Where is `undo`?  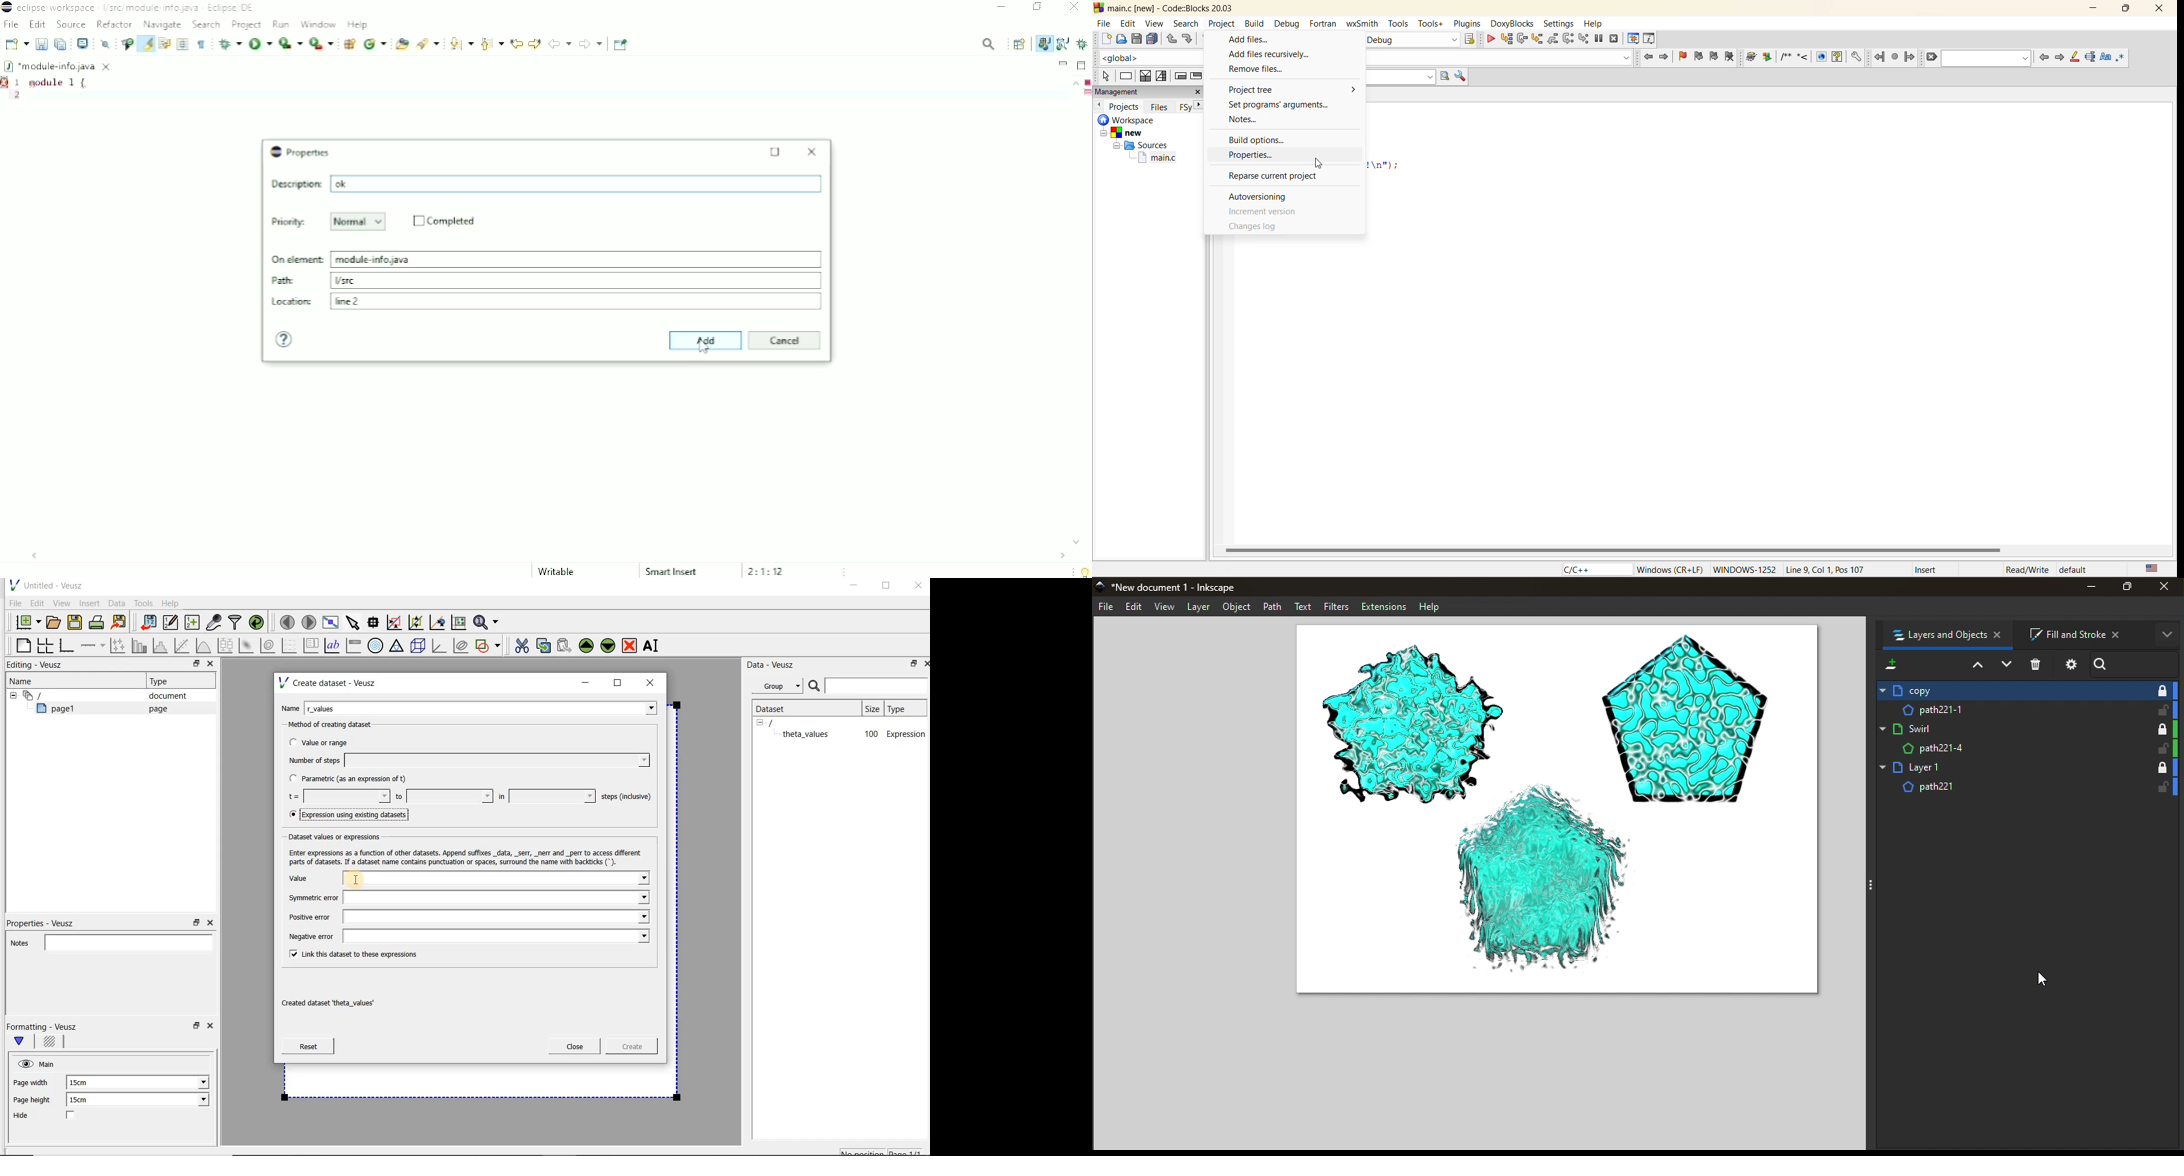 undo is located at coordinates (1172, 40).